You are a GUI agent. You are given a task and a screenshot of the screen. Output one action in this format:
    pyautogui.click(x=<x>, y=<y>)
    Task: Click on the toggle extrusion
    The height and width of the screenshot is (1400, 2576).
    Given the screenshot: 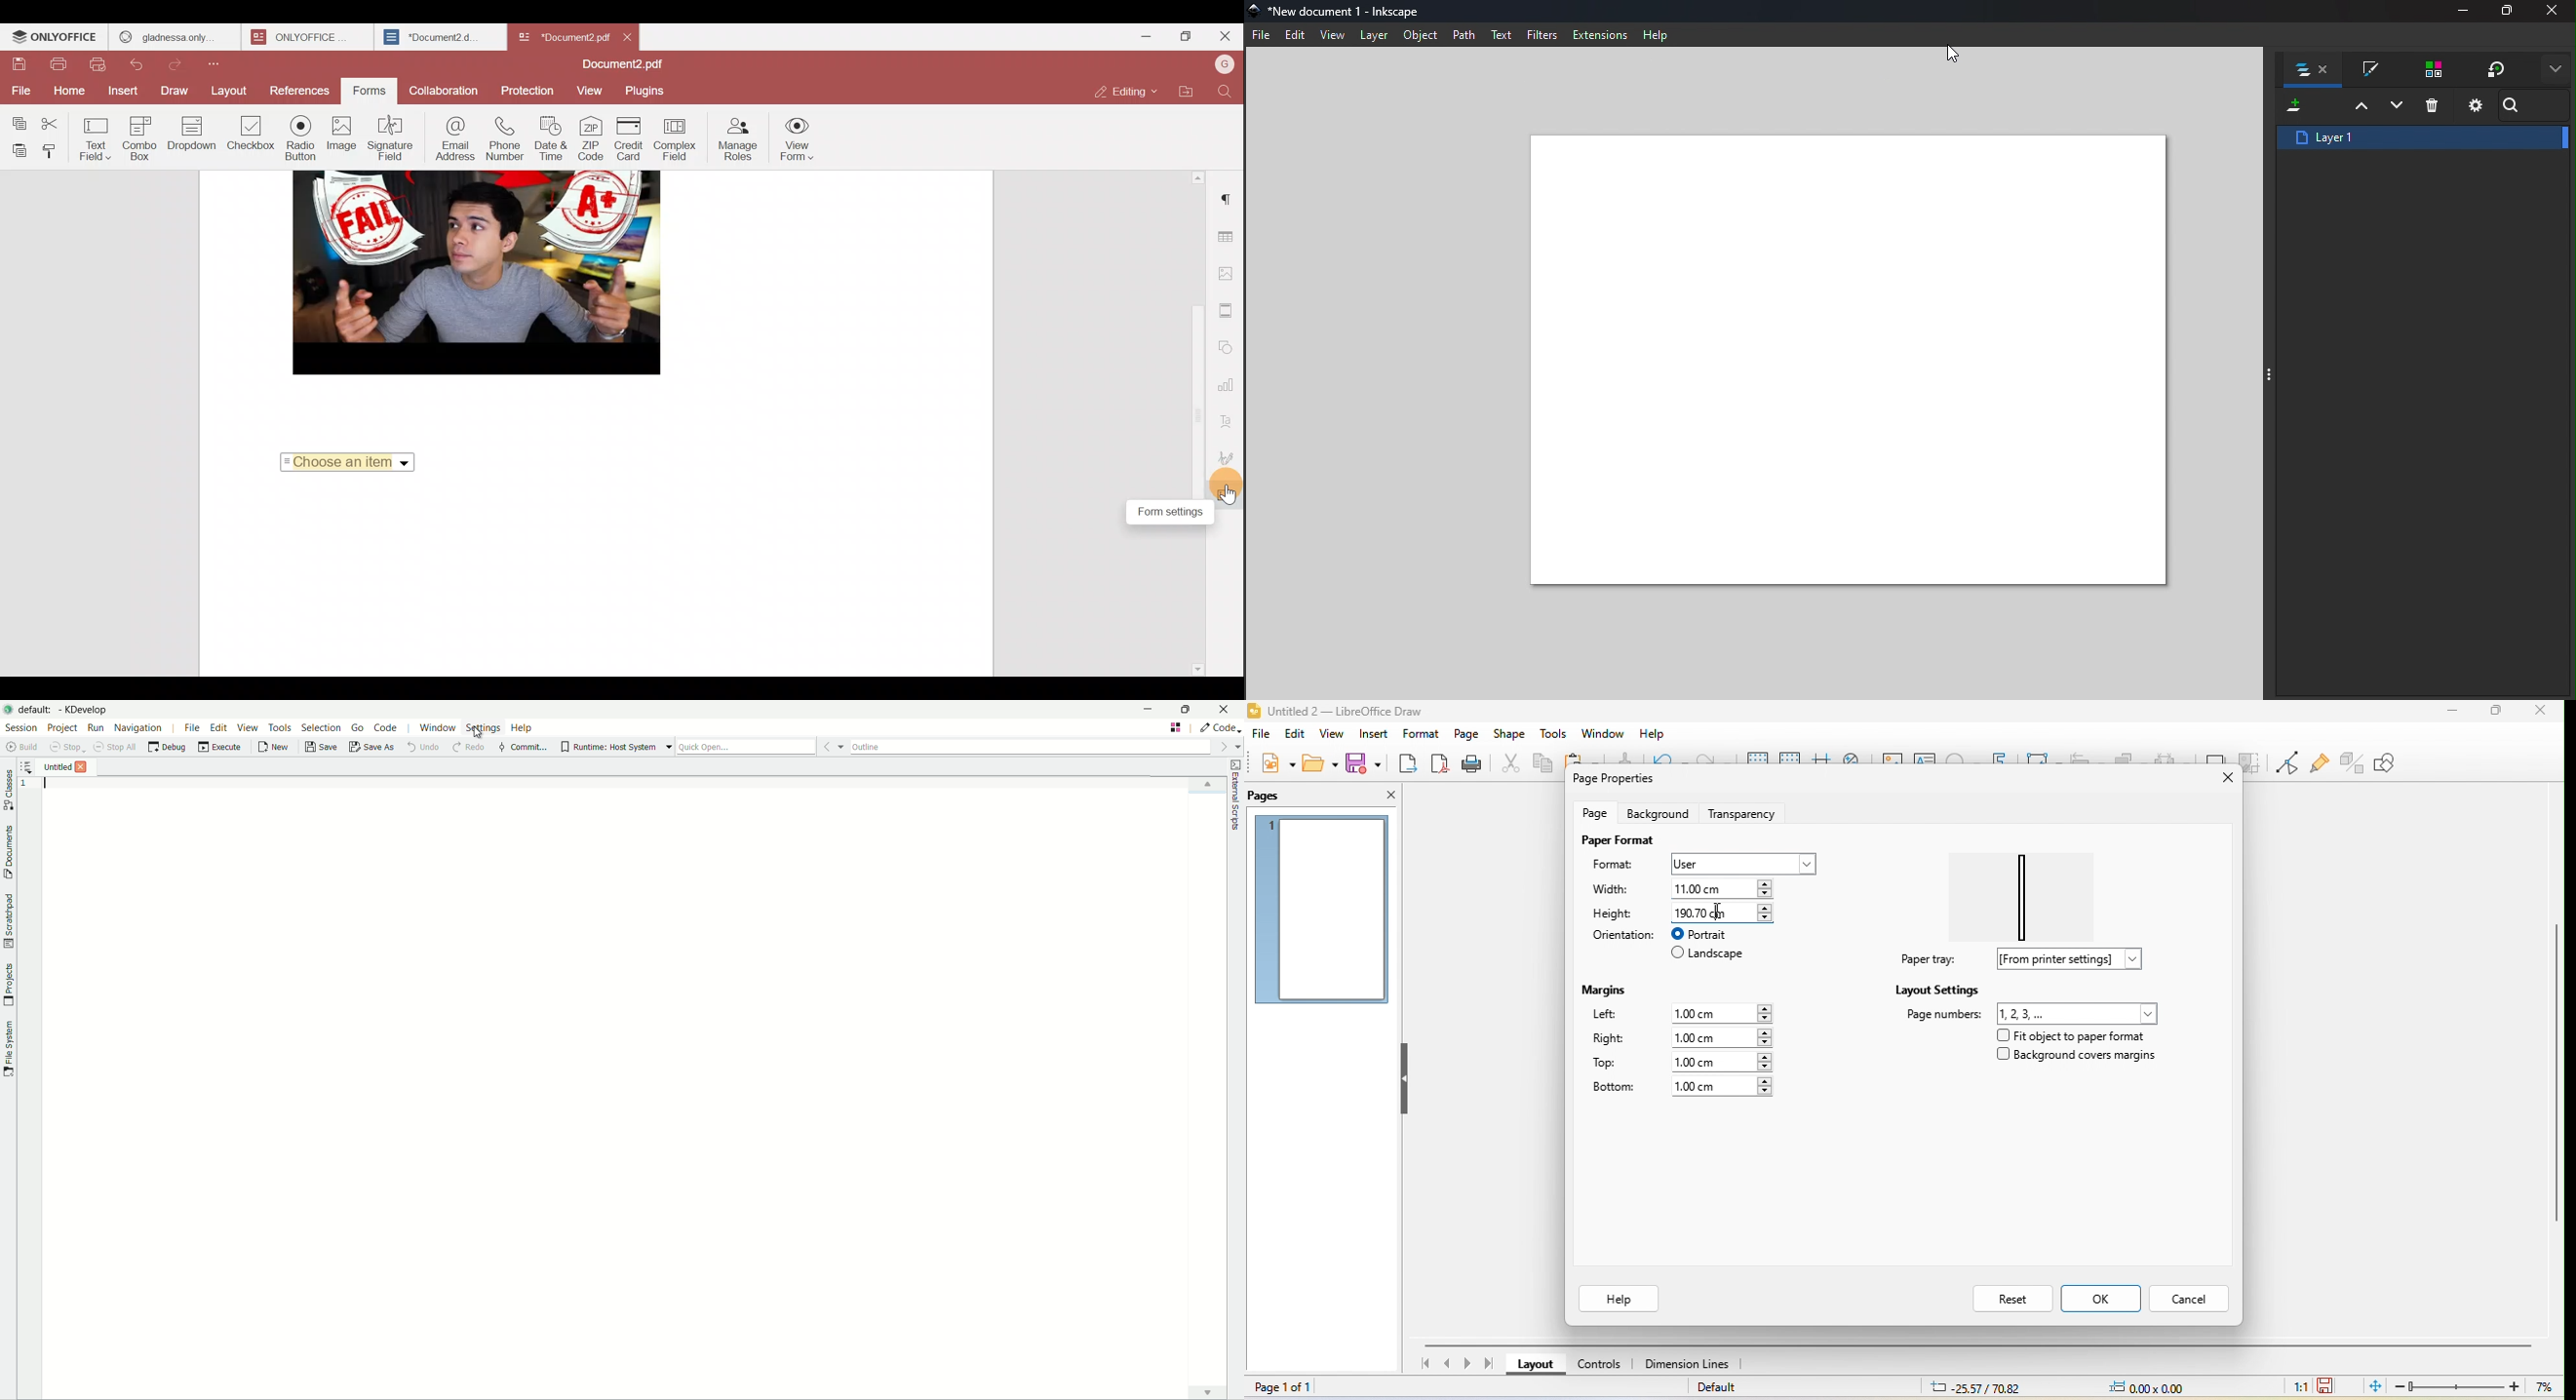 What is the action you would take?
    pyautogui.click(x=2353, y=761)
    